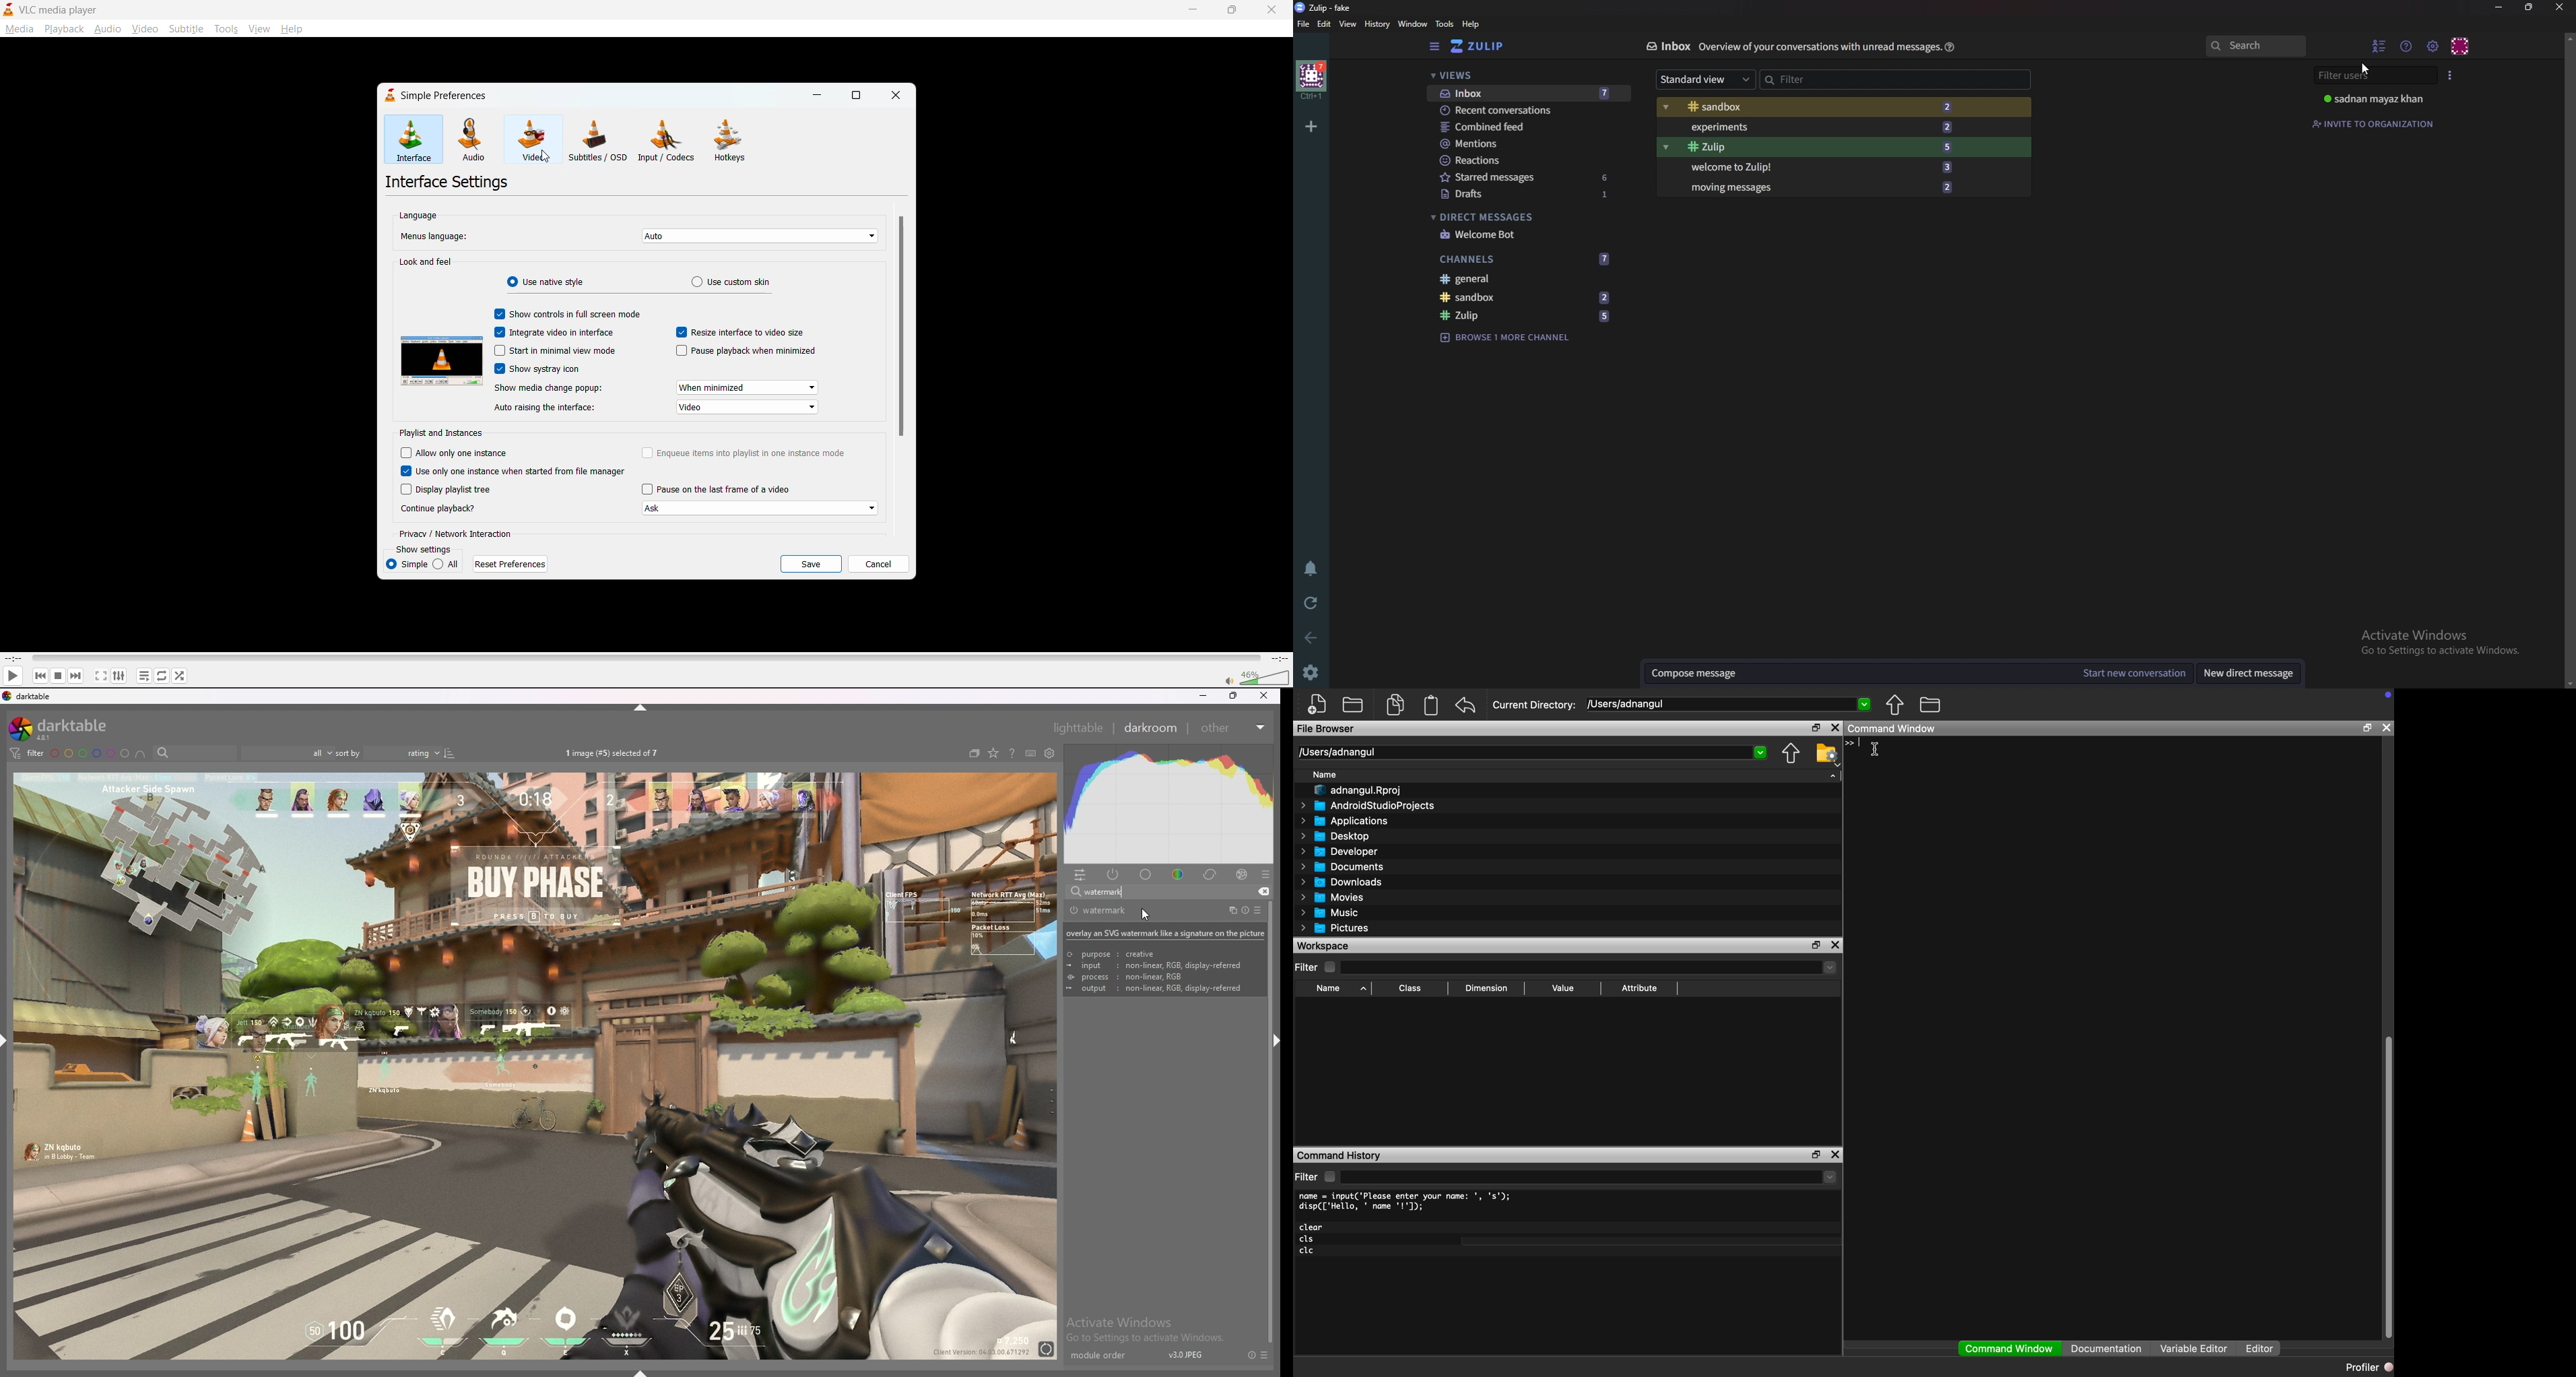  What do you see at coordinates (59, 675) in the screenshot?
I see `stop` at bounding box center [59, 675].